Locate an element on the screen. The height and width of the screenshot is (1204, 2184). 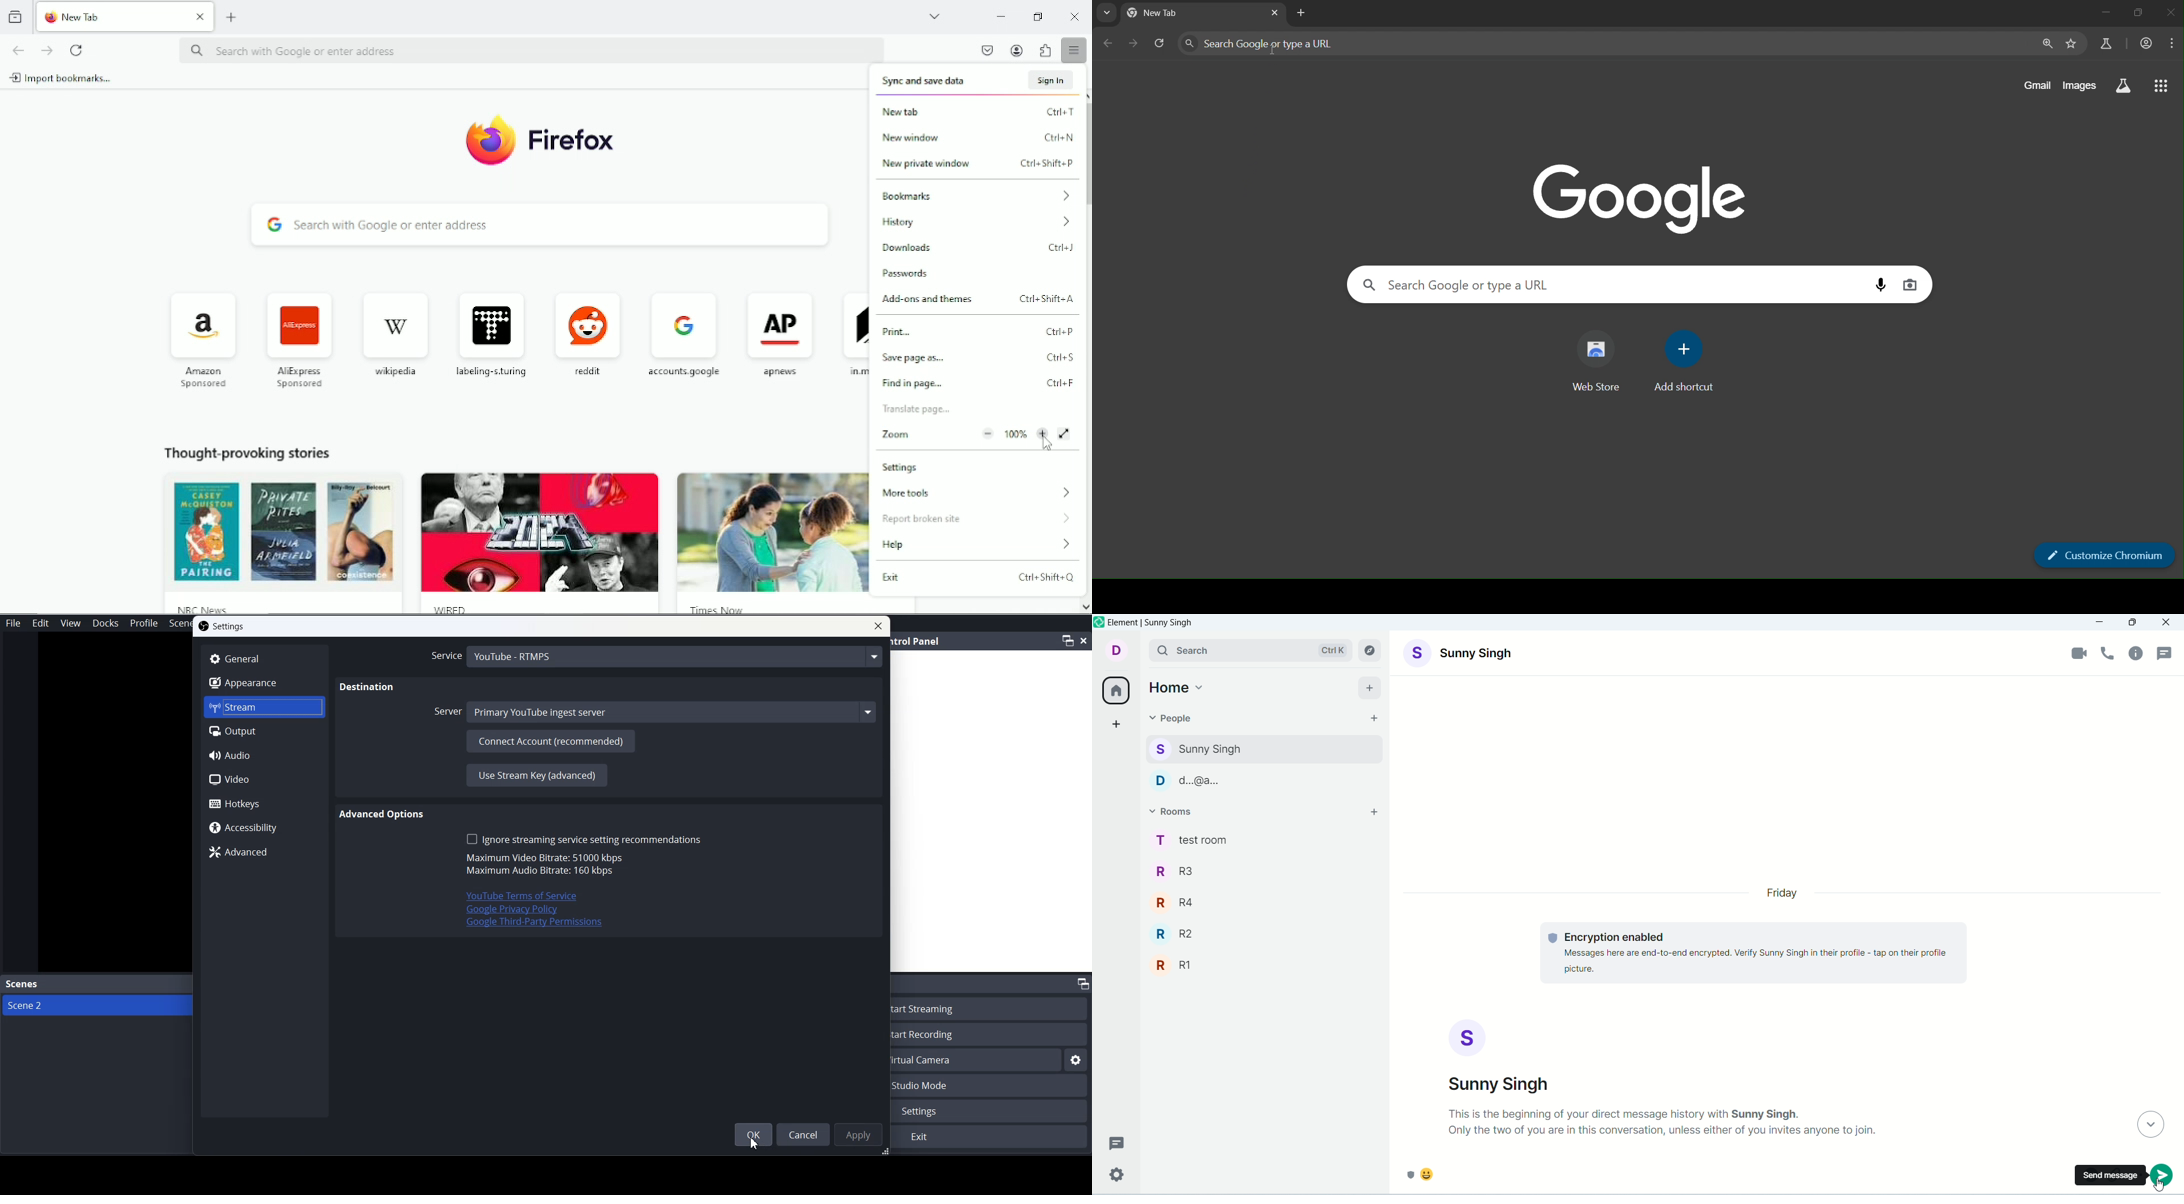
OK is located at coordinates (753, 1135).